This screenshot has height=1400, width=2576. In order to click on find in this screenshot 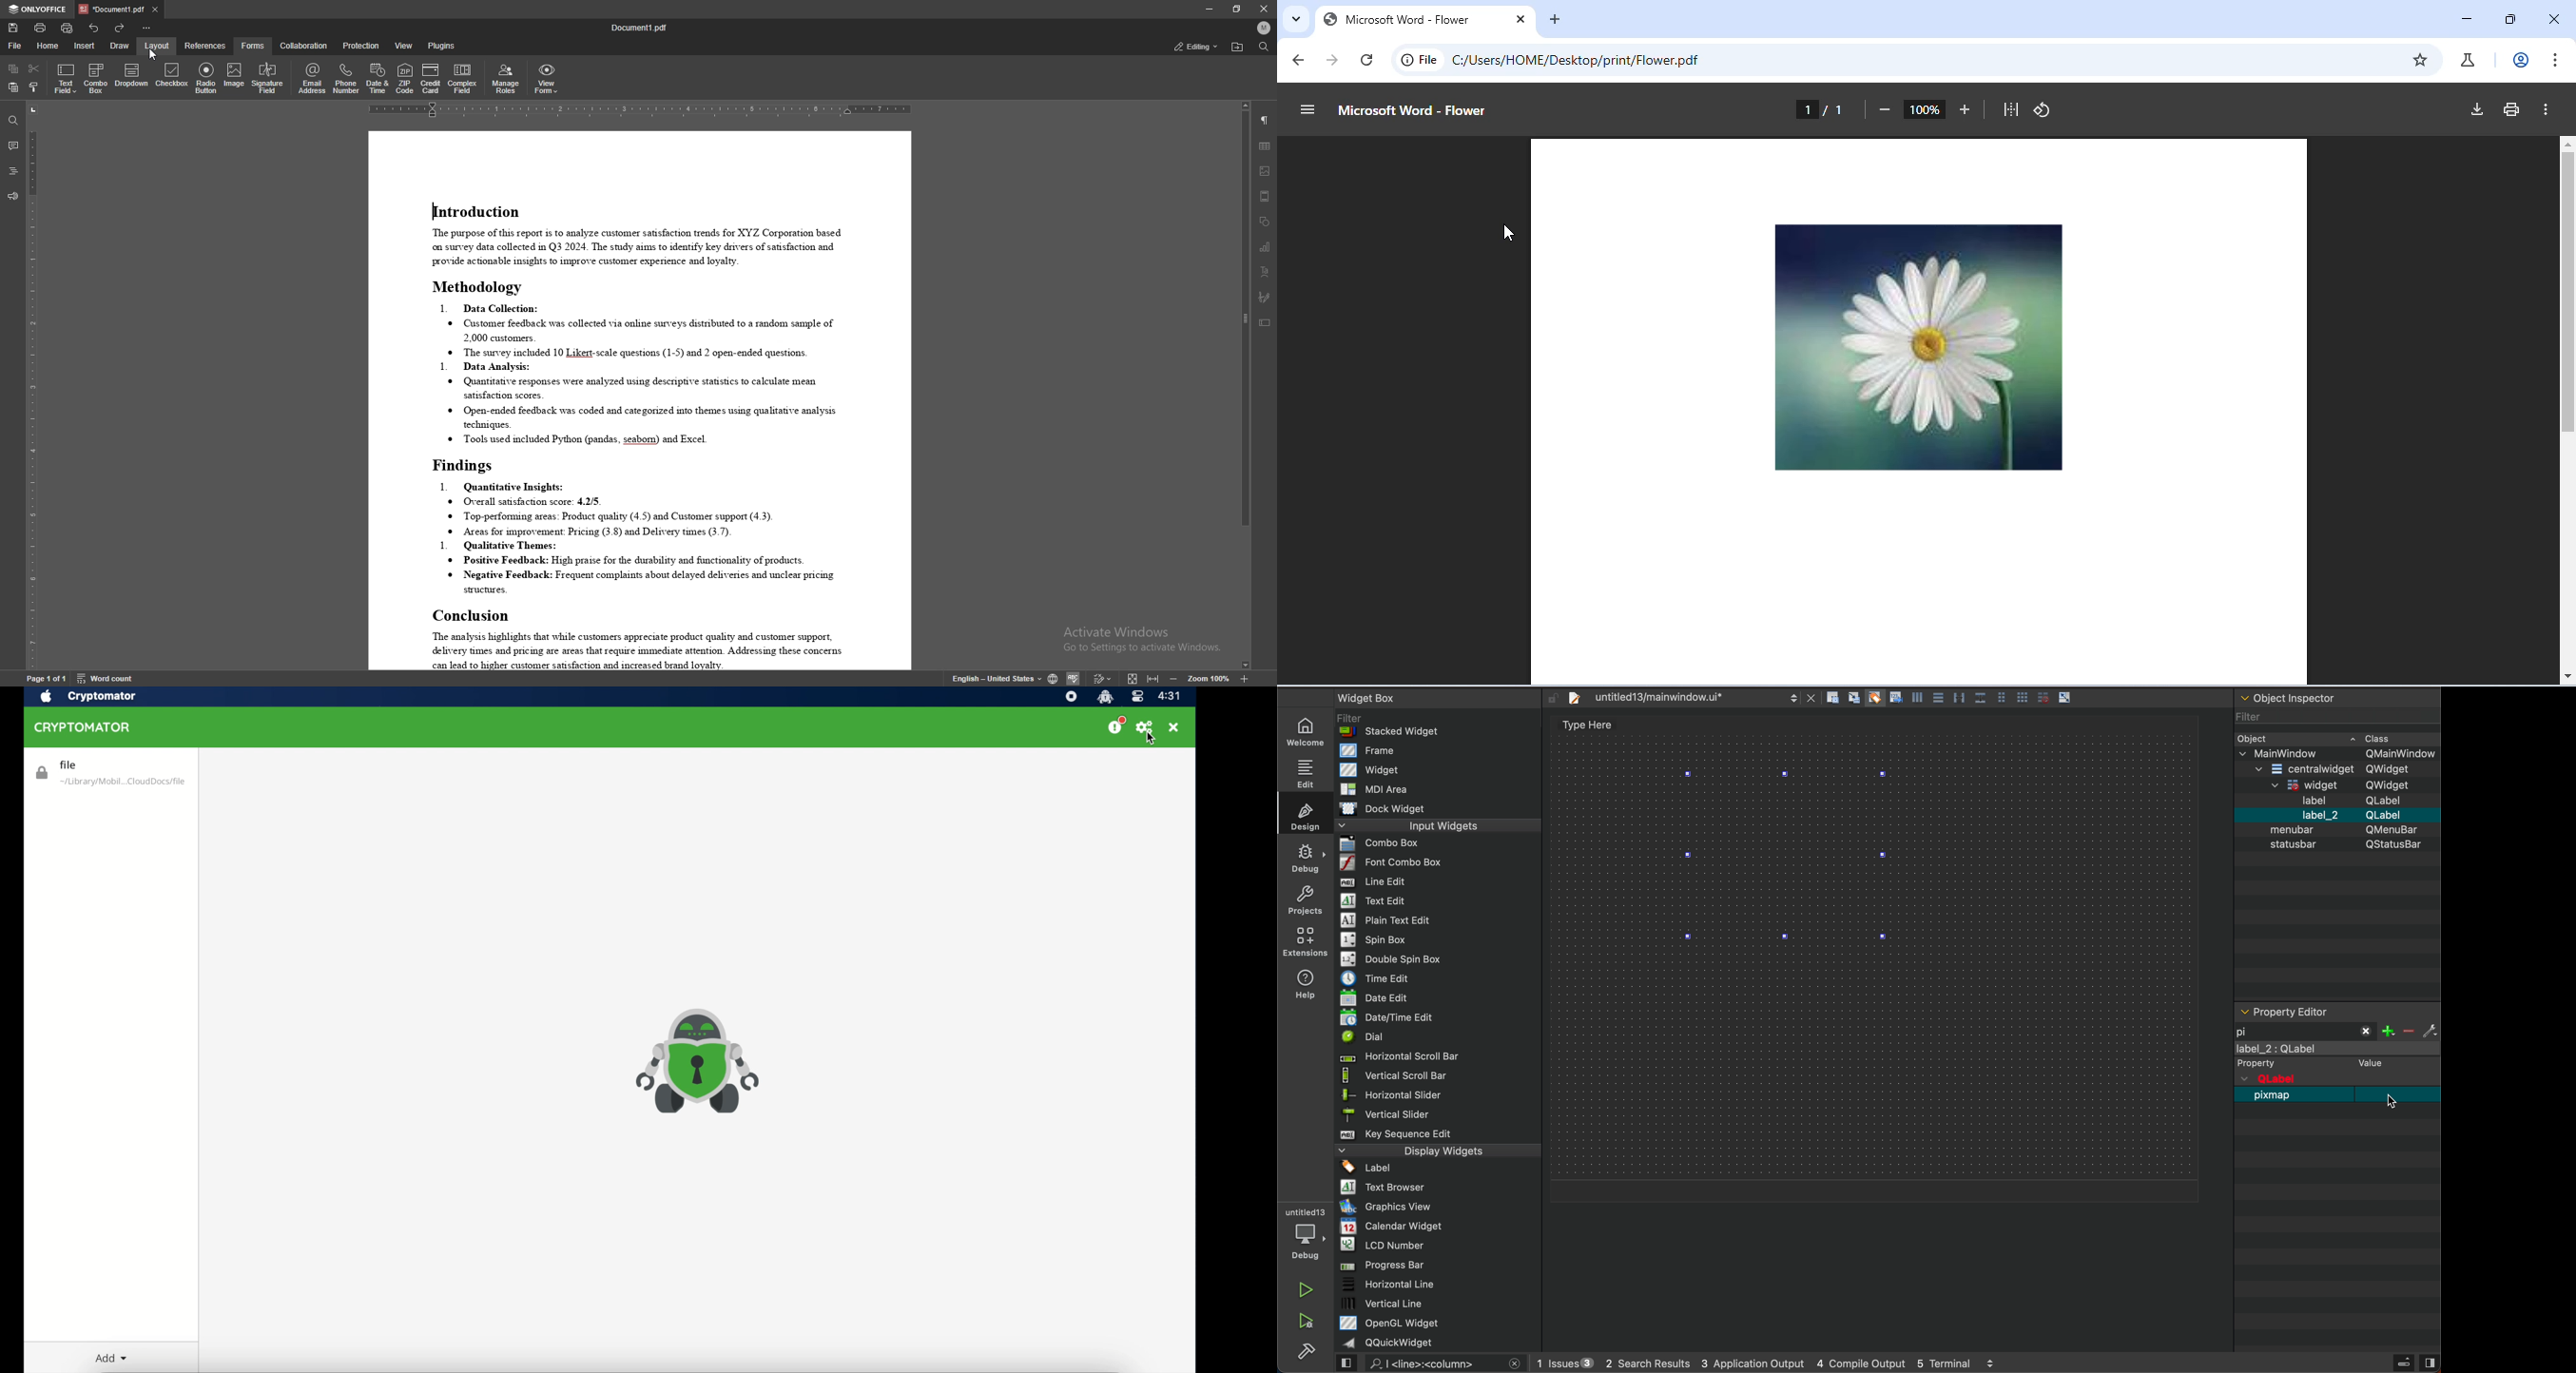, I will do `click(13, 120)`.